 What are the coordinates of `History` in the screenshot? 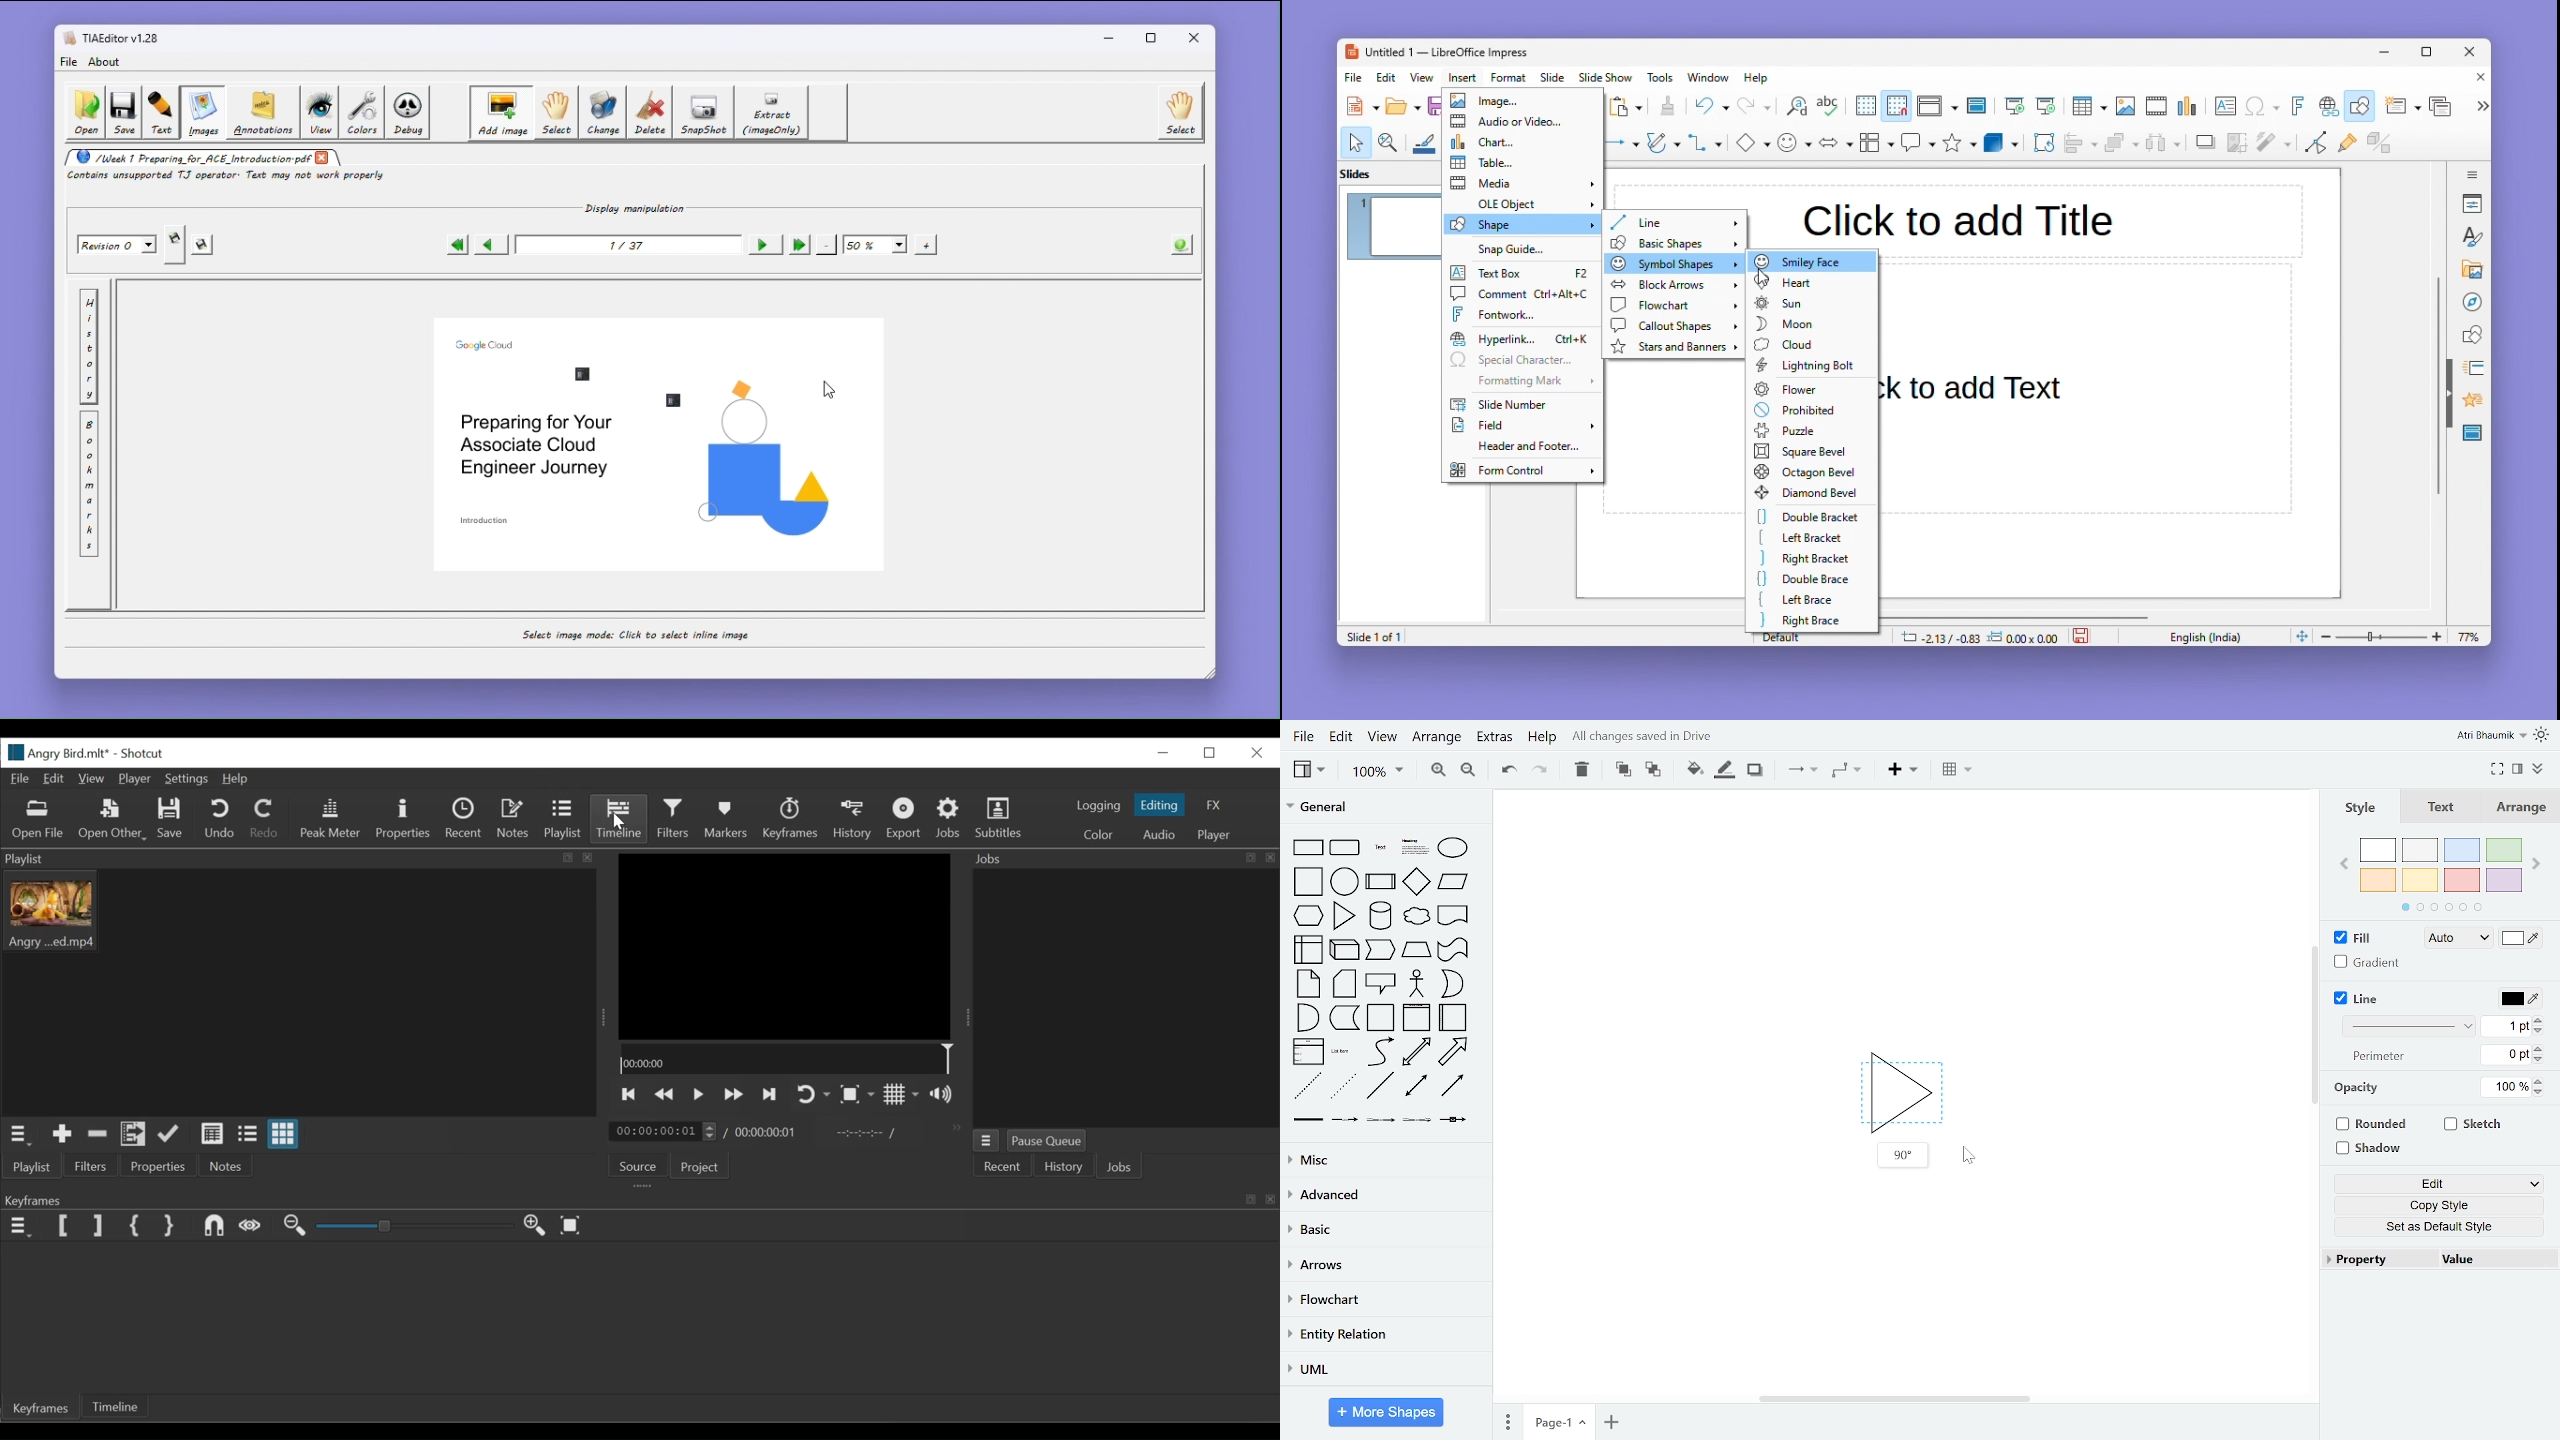 It's located at (1063, 1165).